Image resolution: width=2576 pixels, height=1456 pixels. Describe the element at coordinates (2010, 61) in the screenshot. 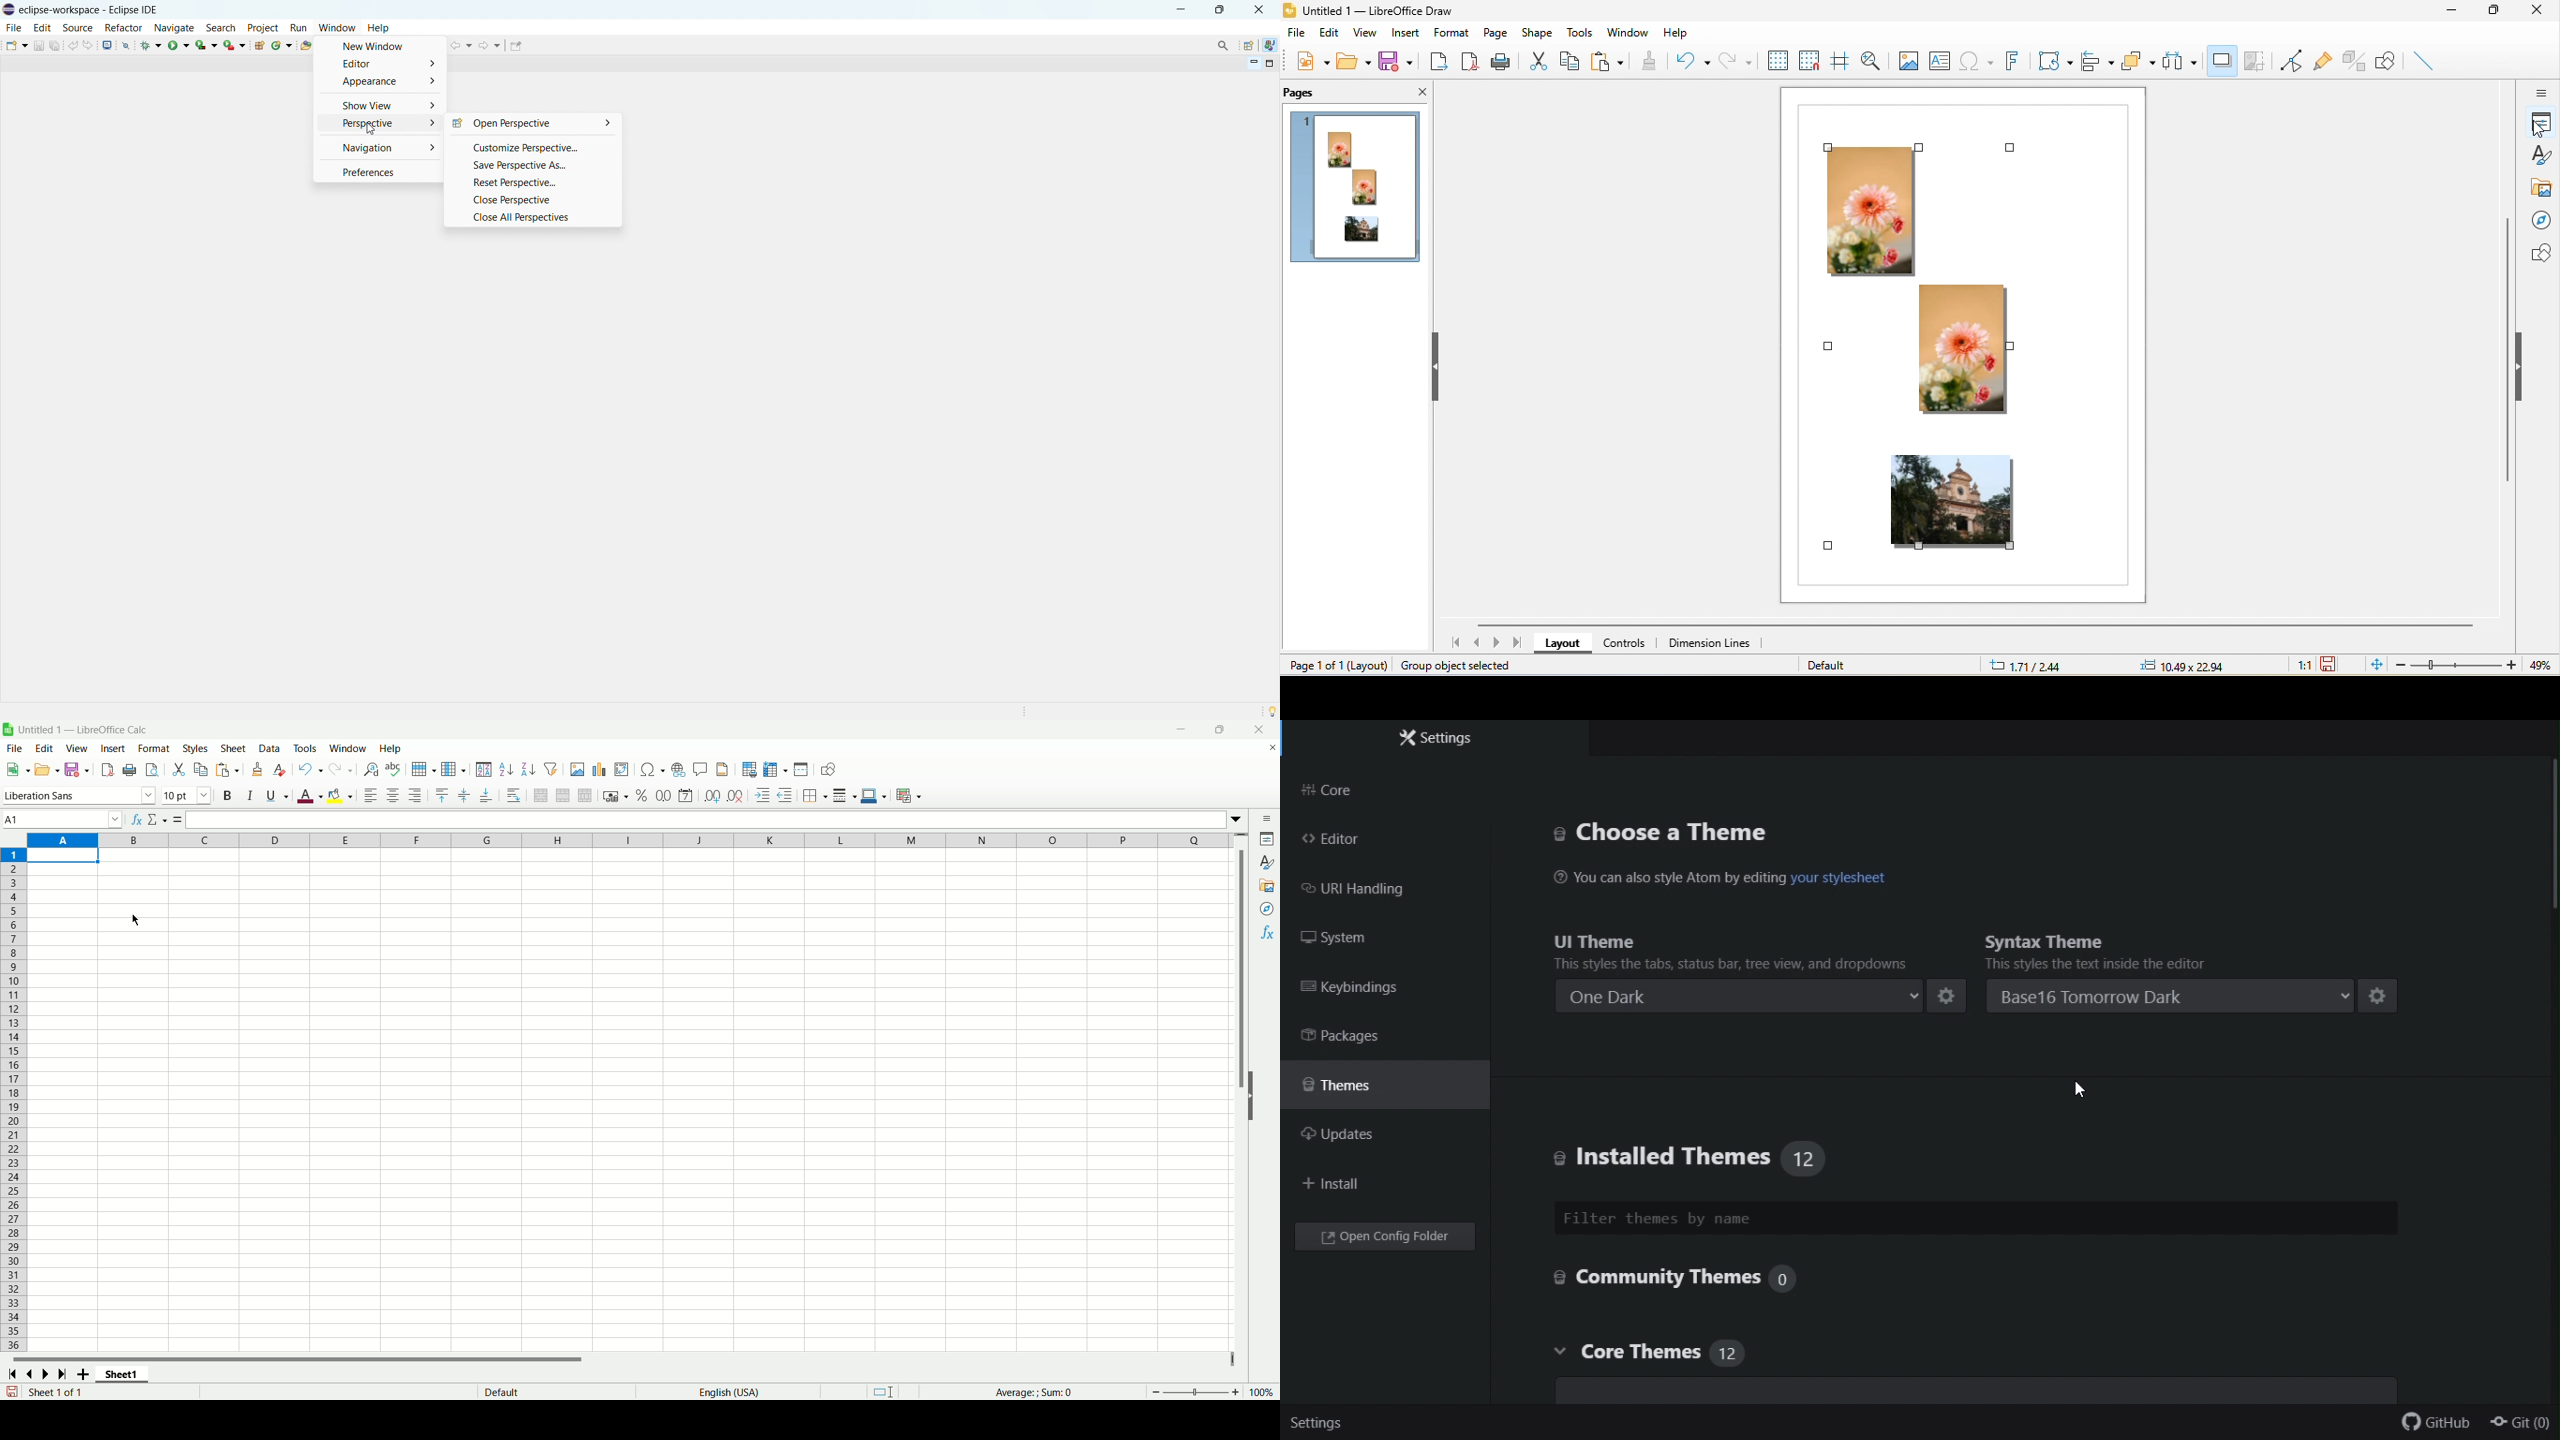

I see `font work text` at that location.